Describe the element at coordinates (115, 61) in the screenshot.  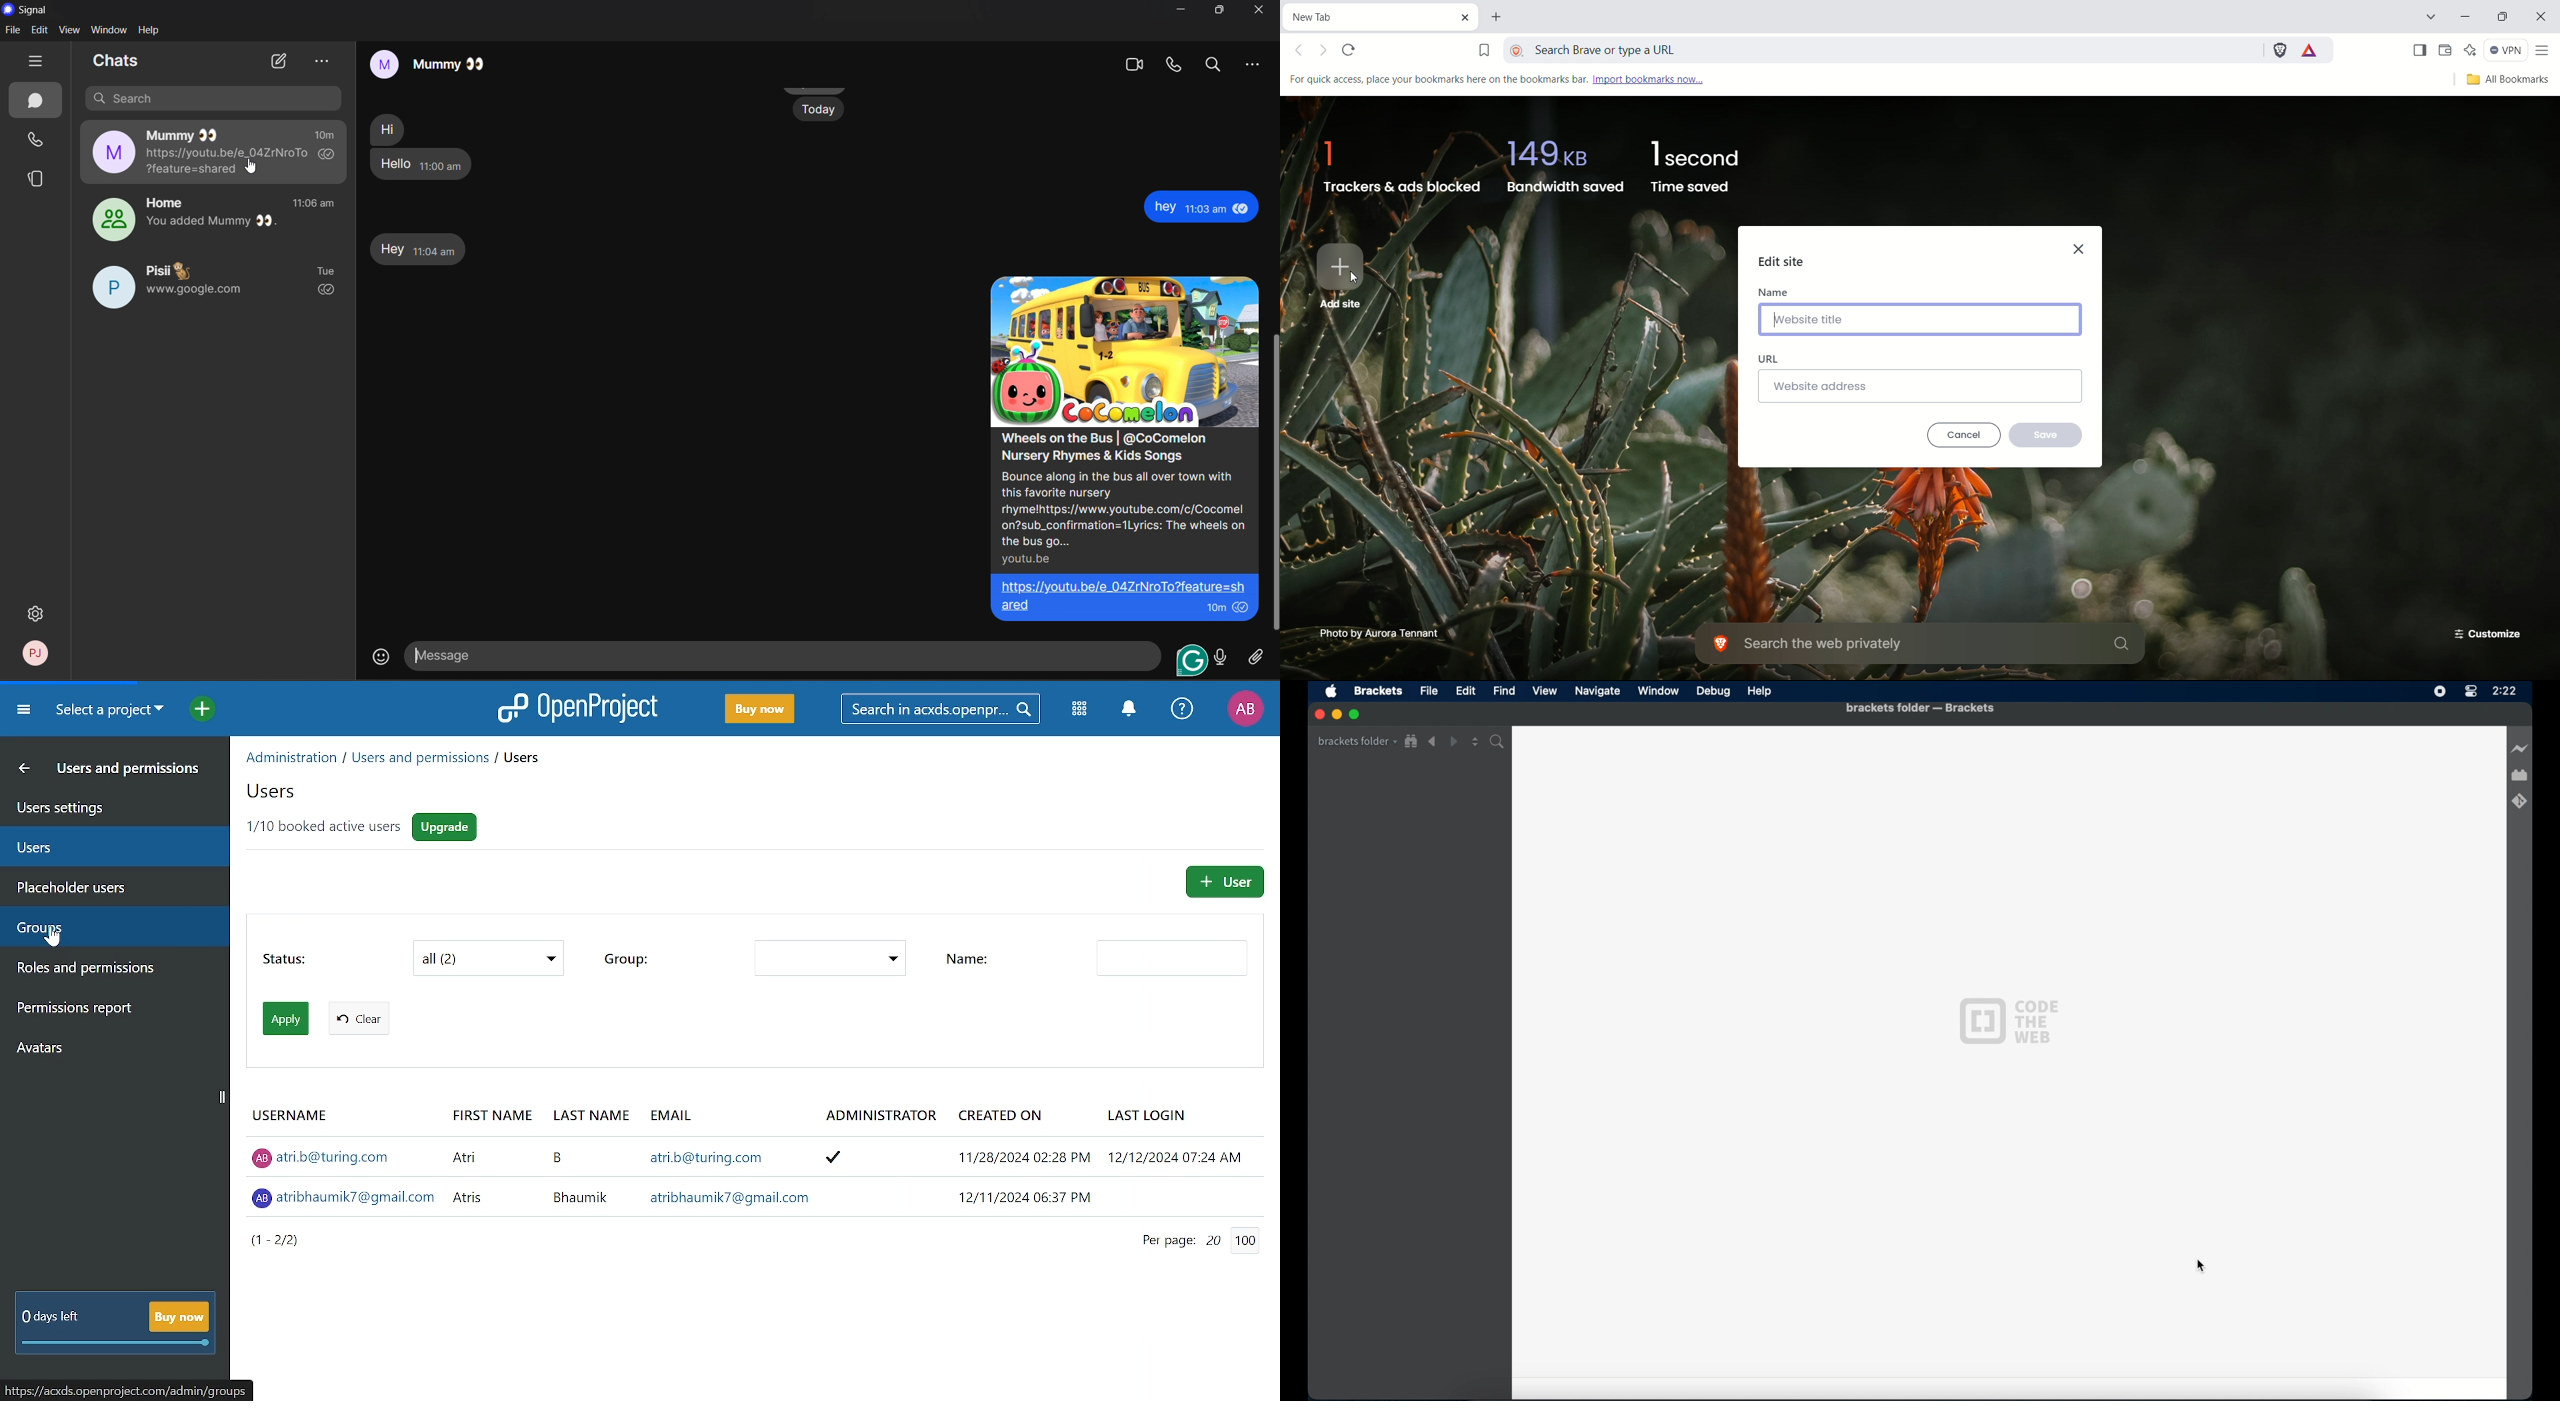
I see `chats` at that location.